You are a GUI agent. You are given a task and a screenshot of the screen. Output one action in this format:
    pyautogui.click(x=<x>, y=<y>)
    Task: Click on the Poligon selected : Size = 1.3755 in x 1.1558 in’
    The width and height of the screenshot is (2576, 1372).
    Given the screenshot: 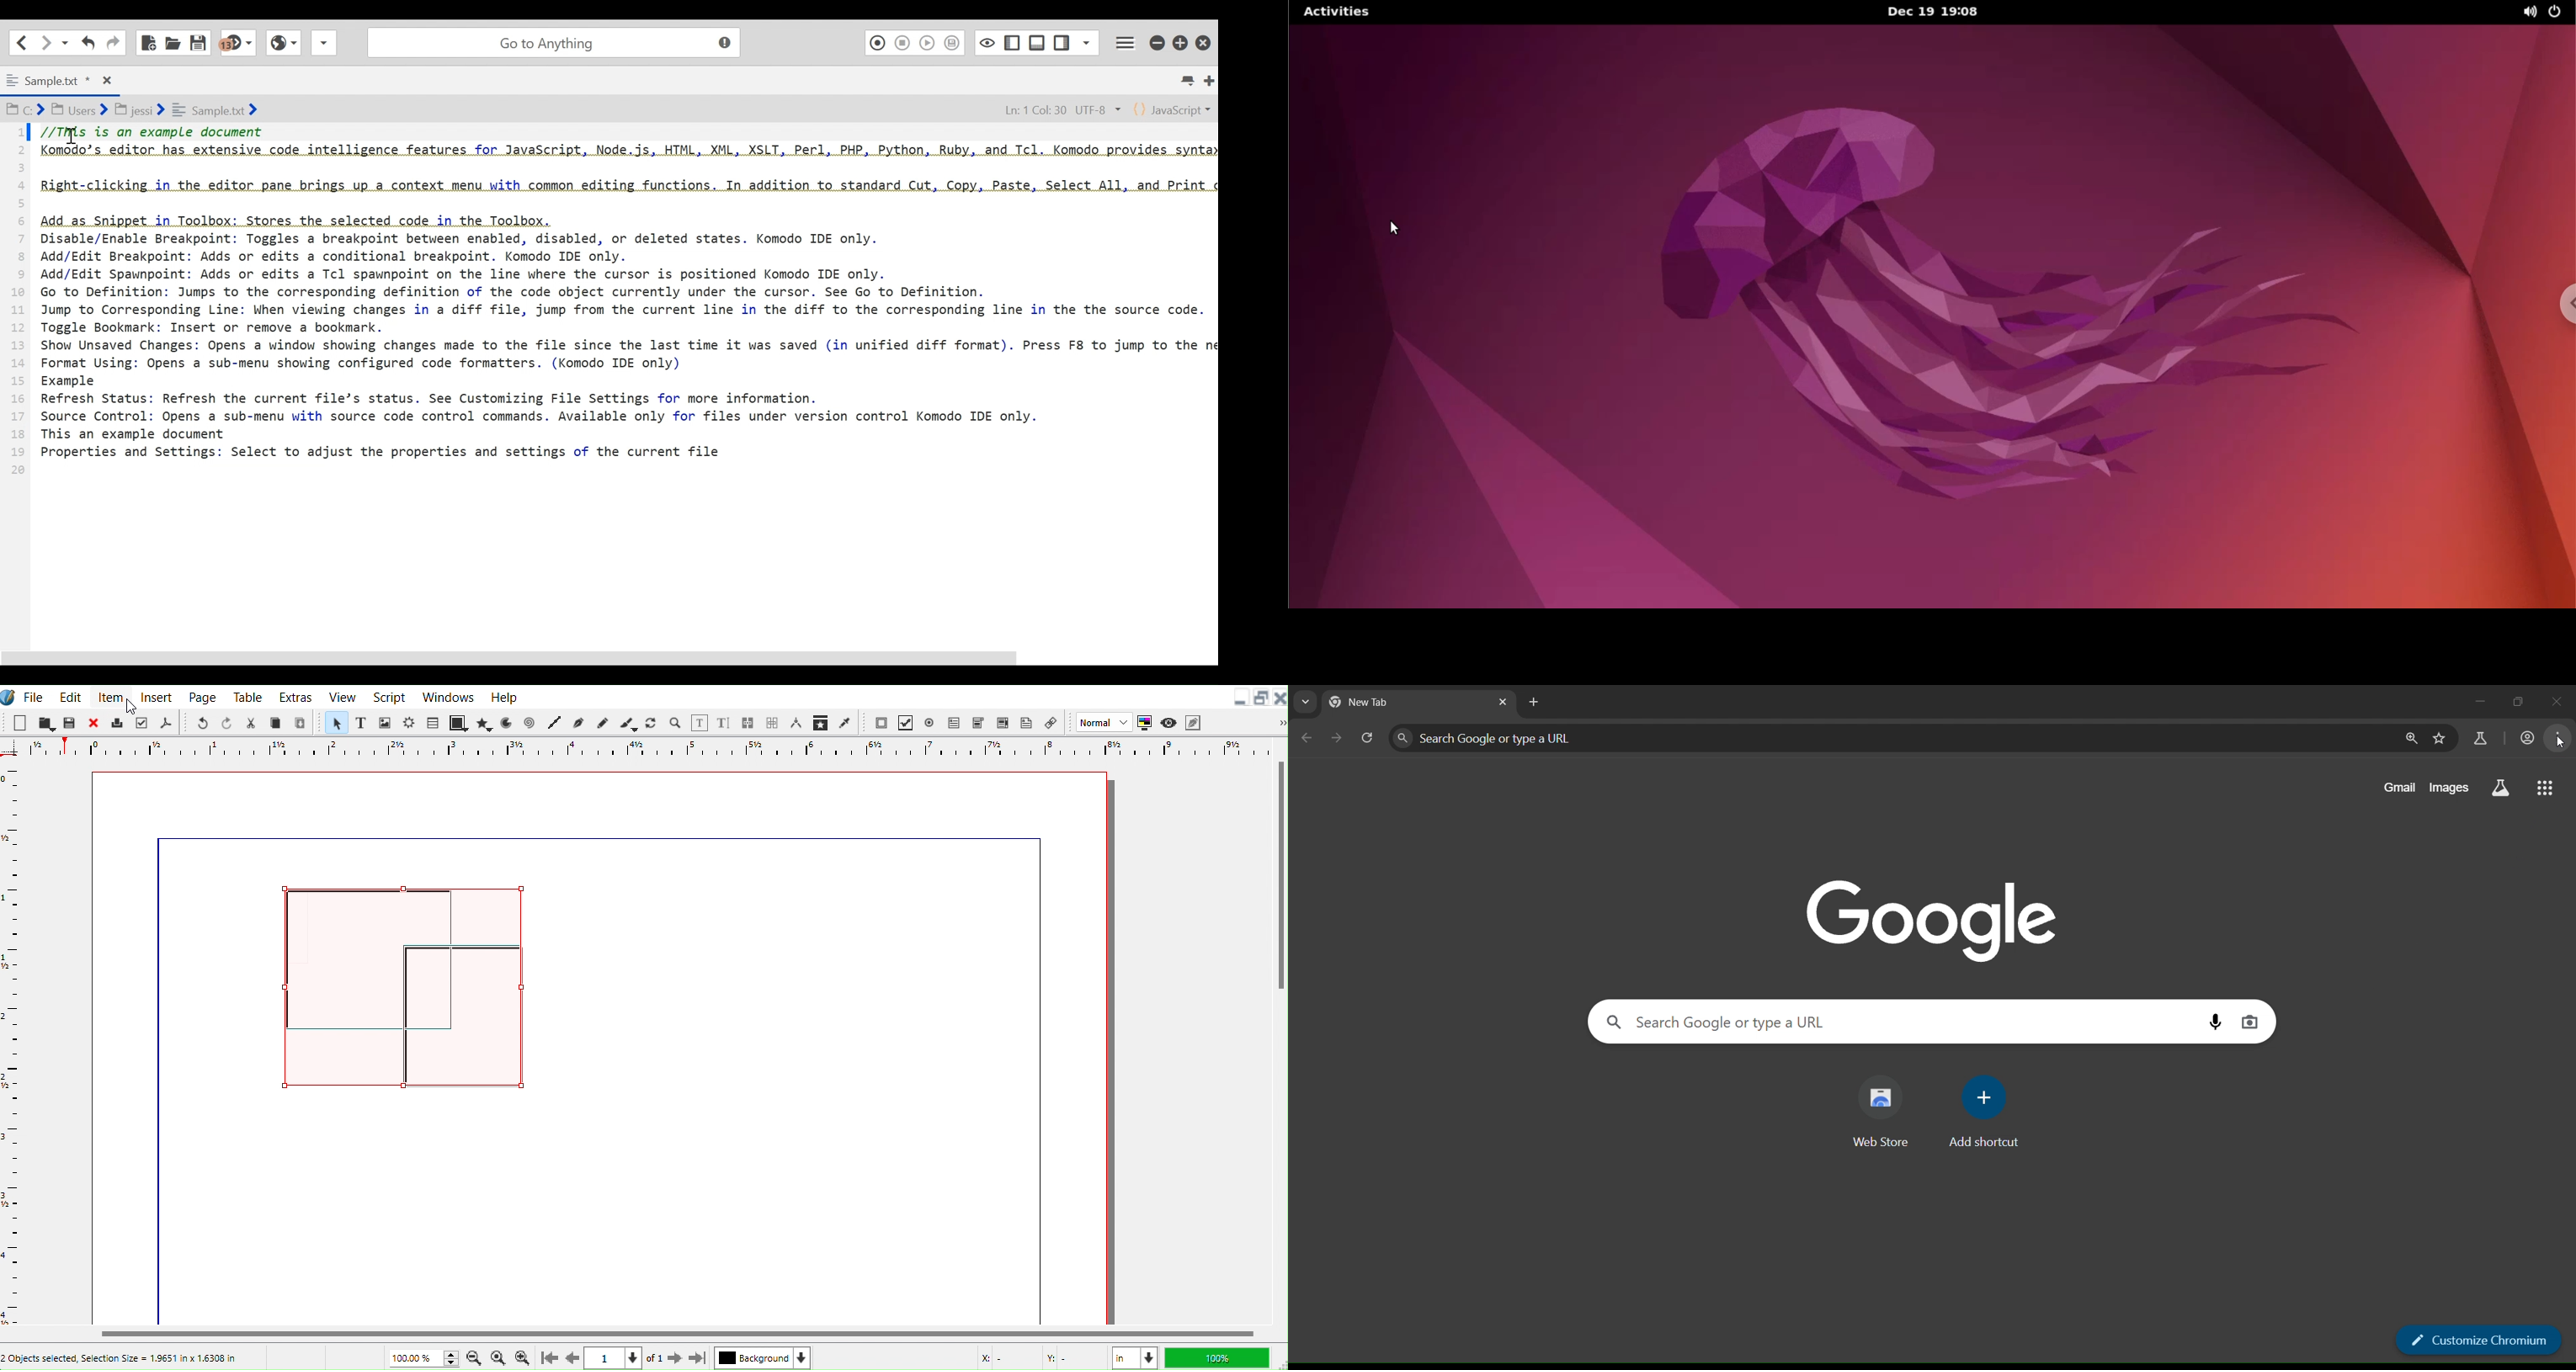 What is the action you would take?
    pyautogui.click(x=120, y=1357)
    